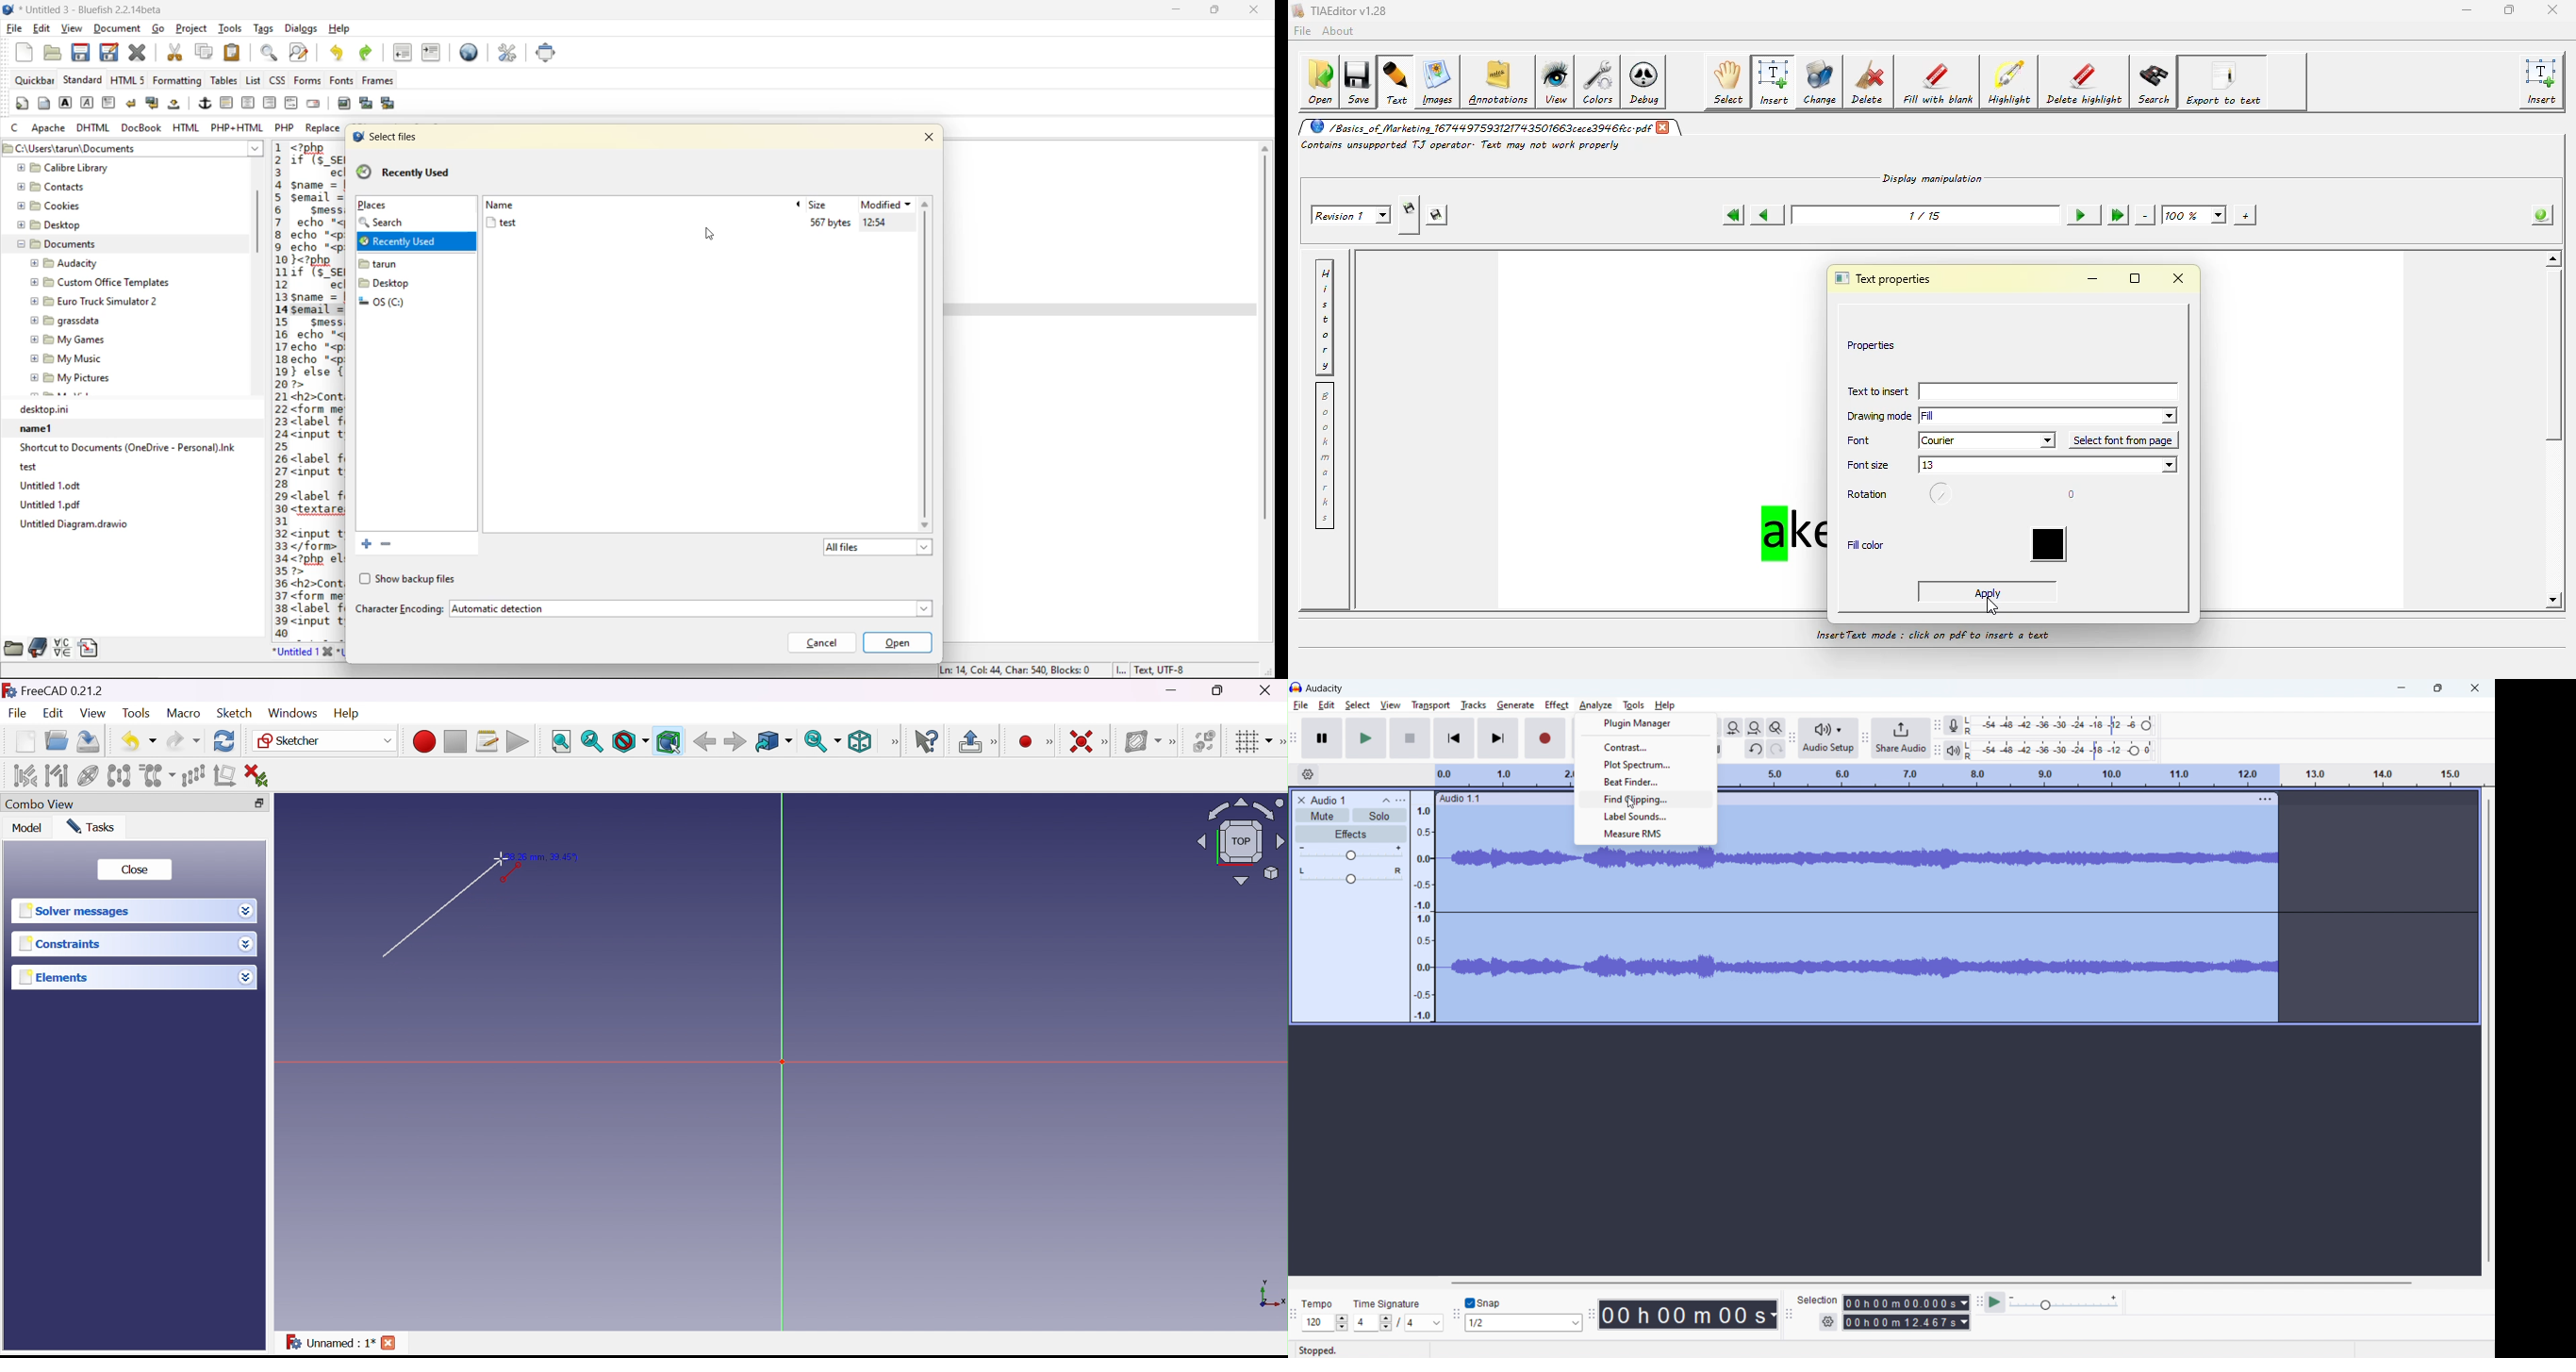 The width and height of the screenshot is (2576, 1372). I want to click on Cursor, so click(709, 234).